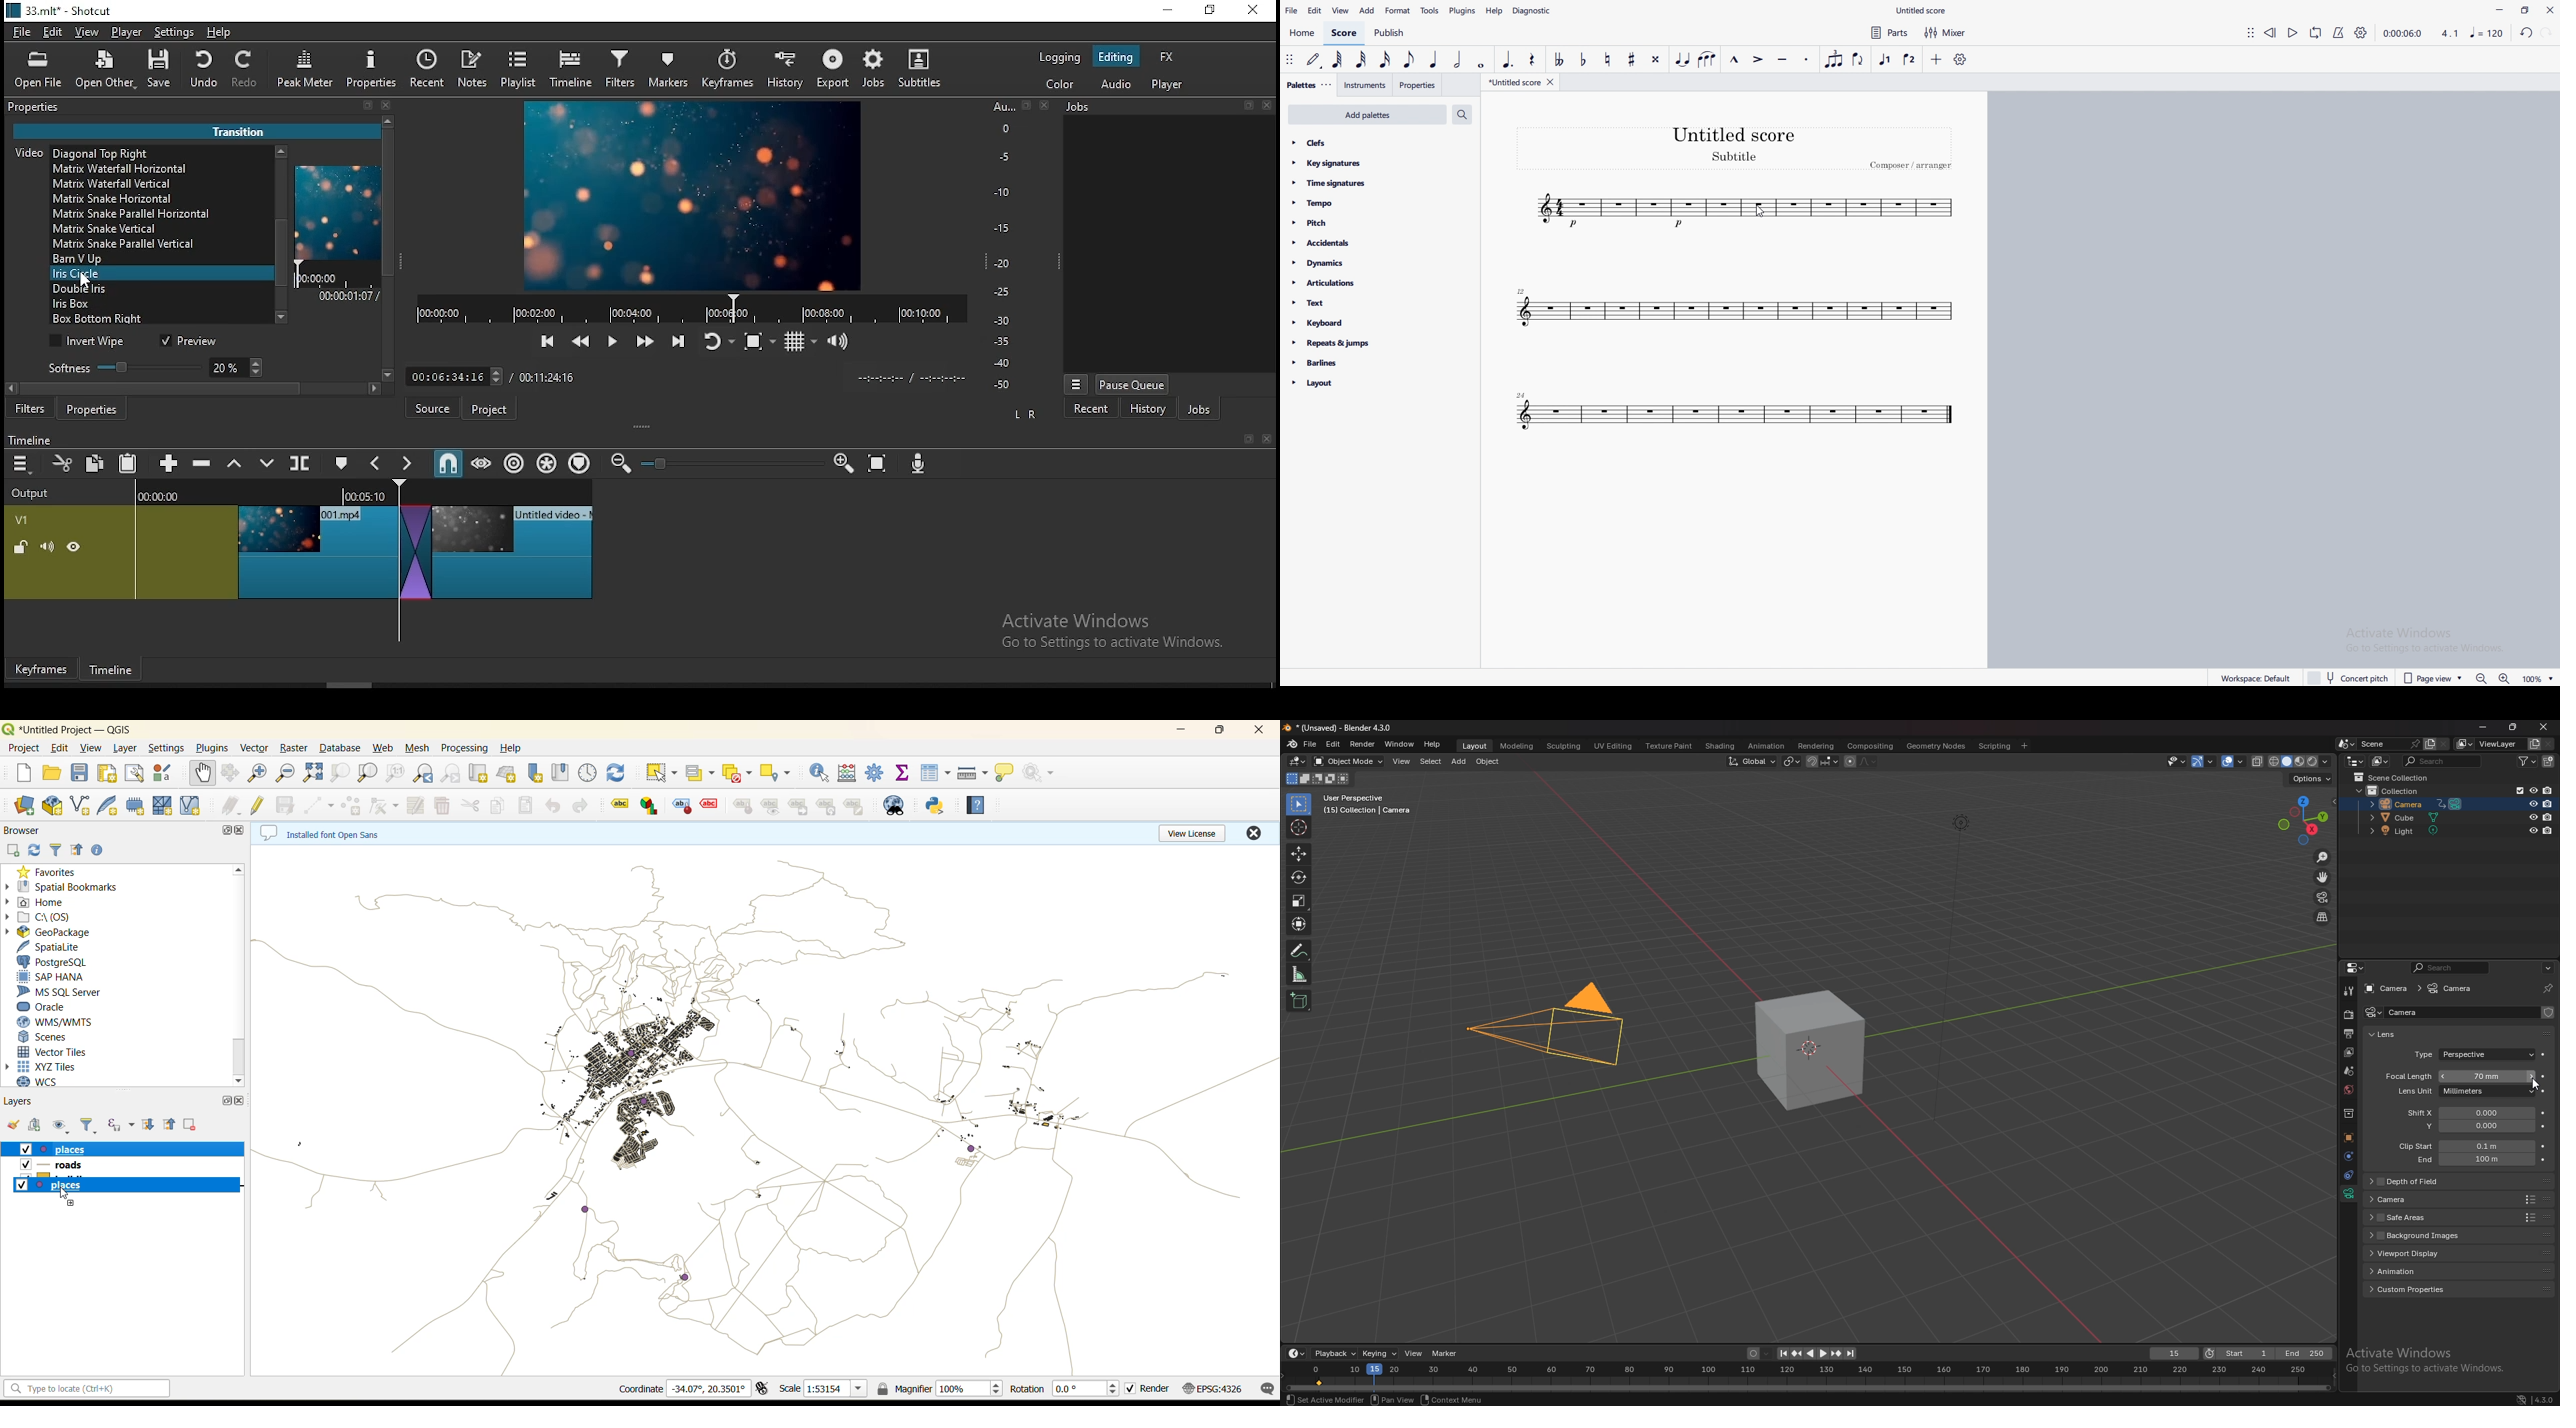 The width and height of the screenshot is (2576, 1428). I want to click on disable in renders, so click(2547, 832).